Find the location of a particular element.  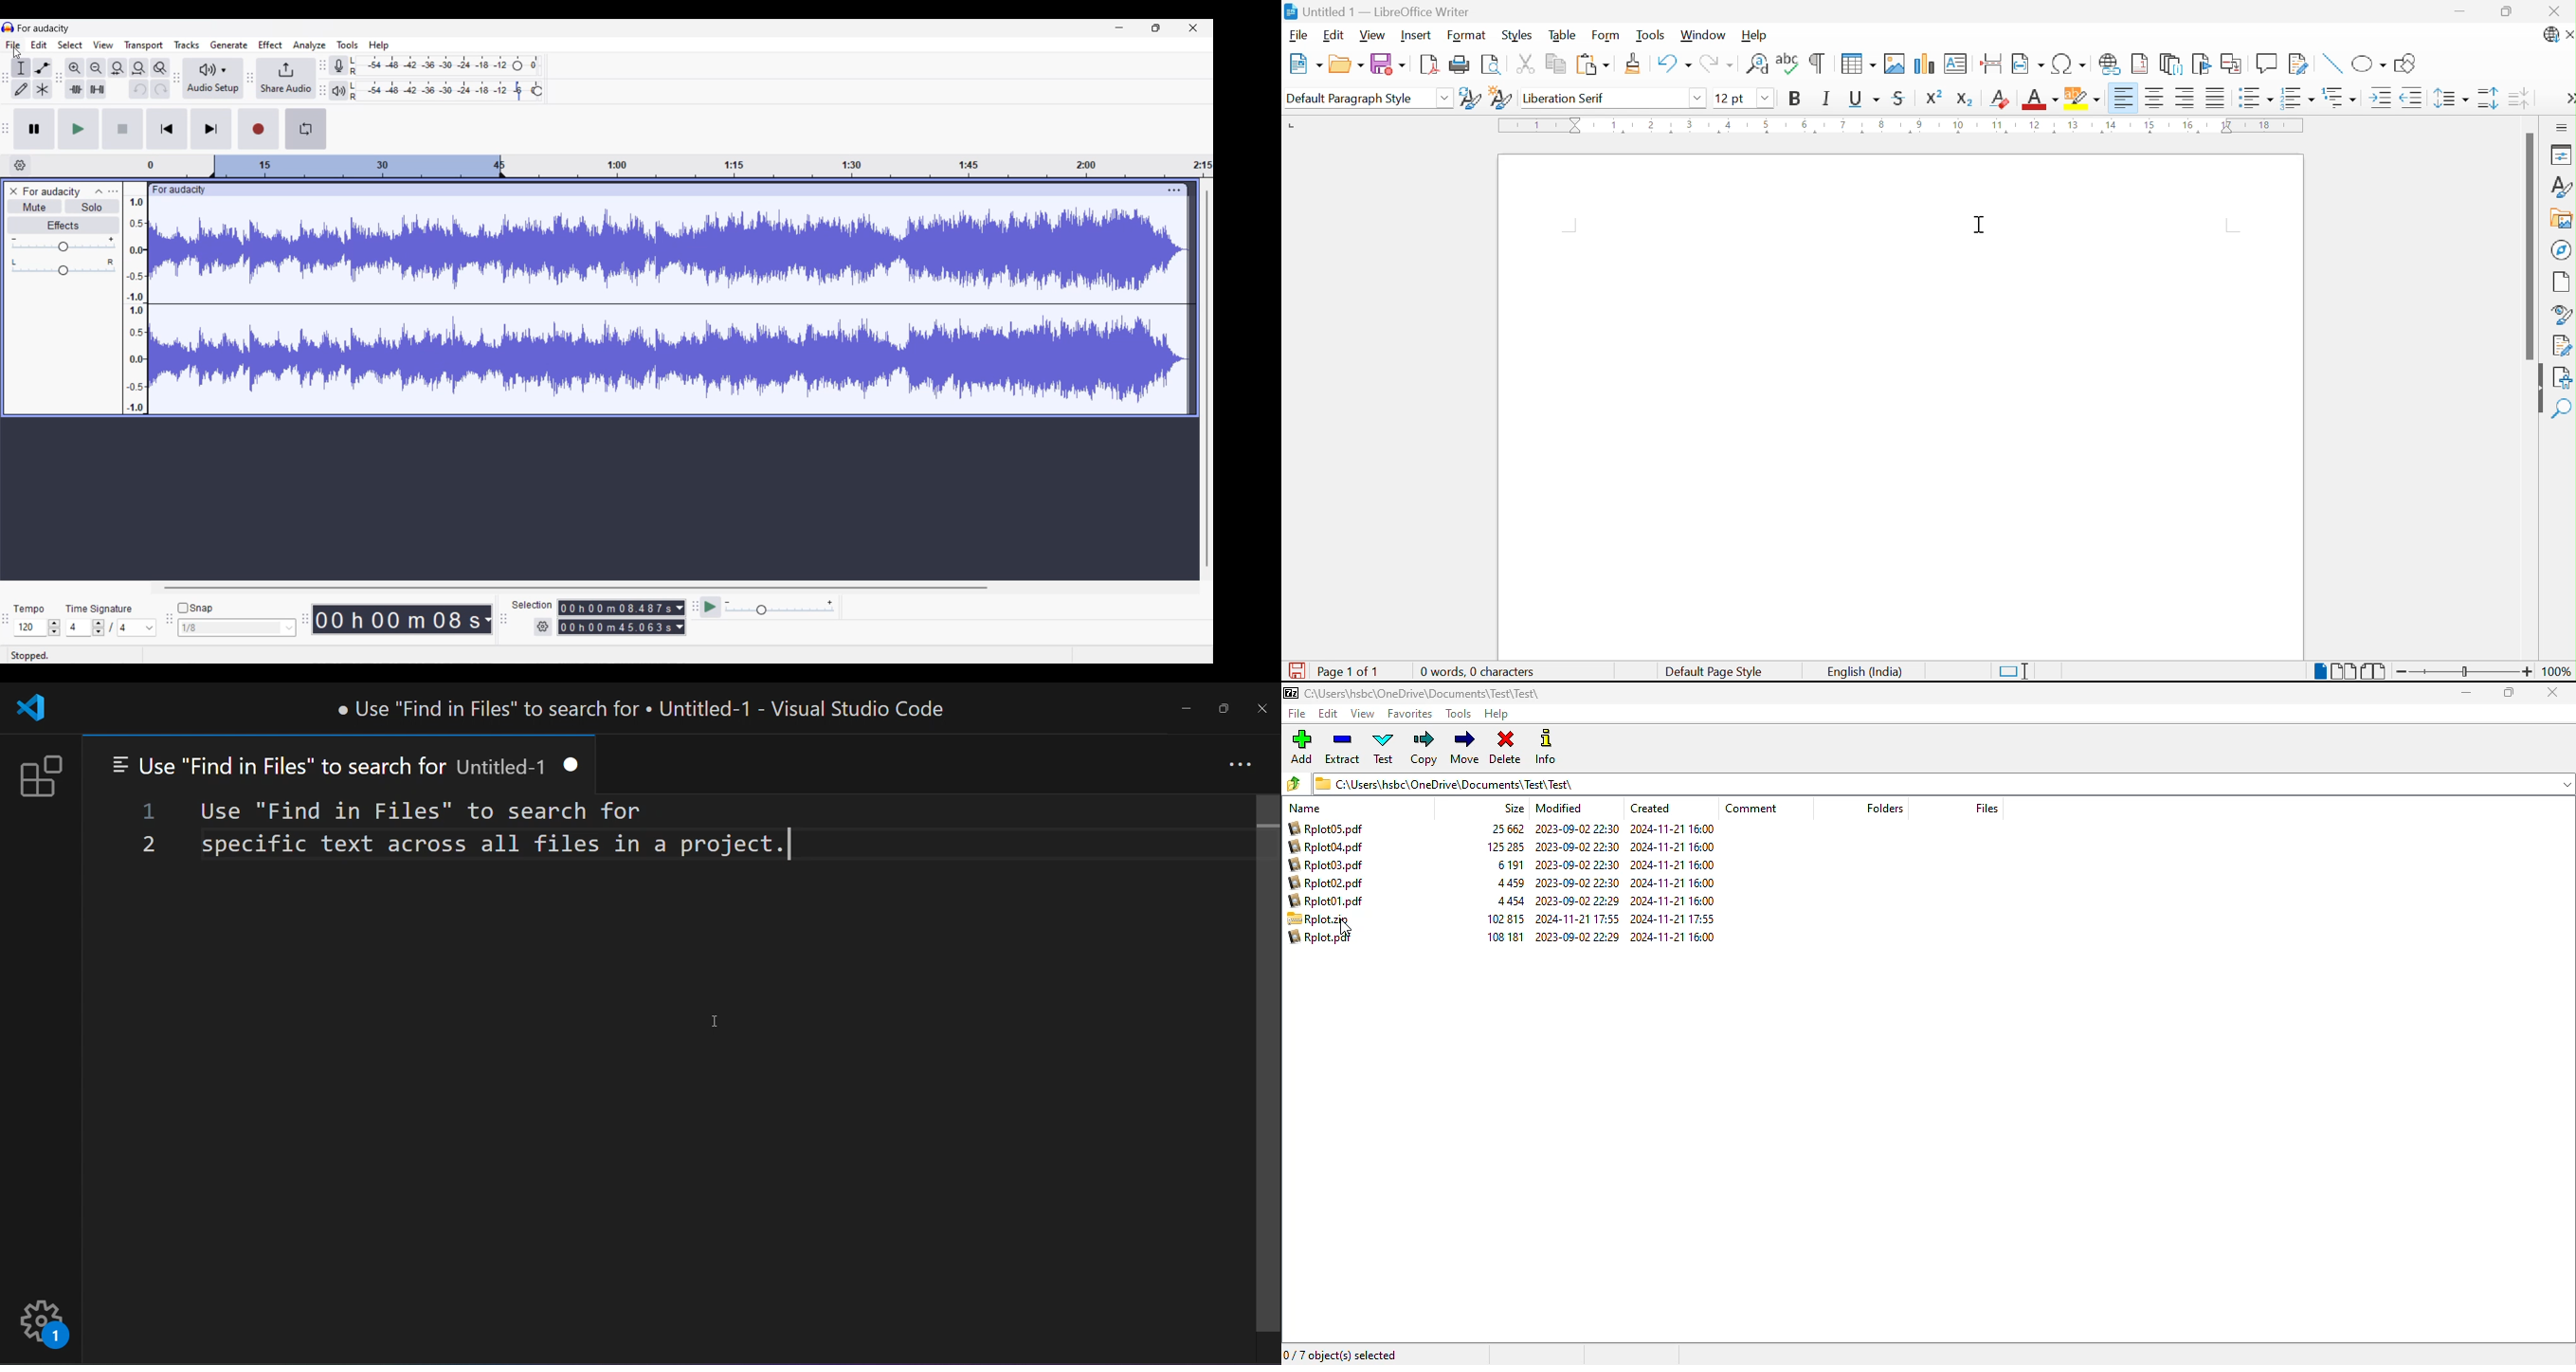

More is located at coordinates (2568, 99).